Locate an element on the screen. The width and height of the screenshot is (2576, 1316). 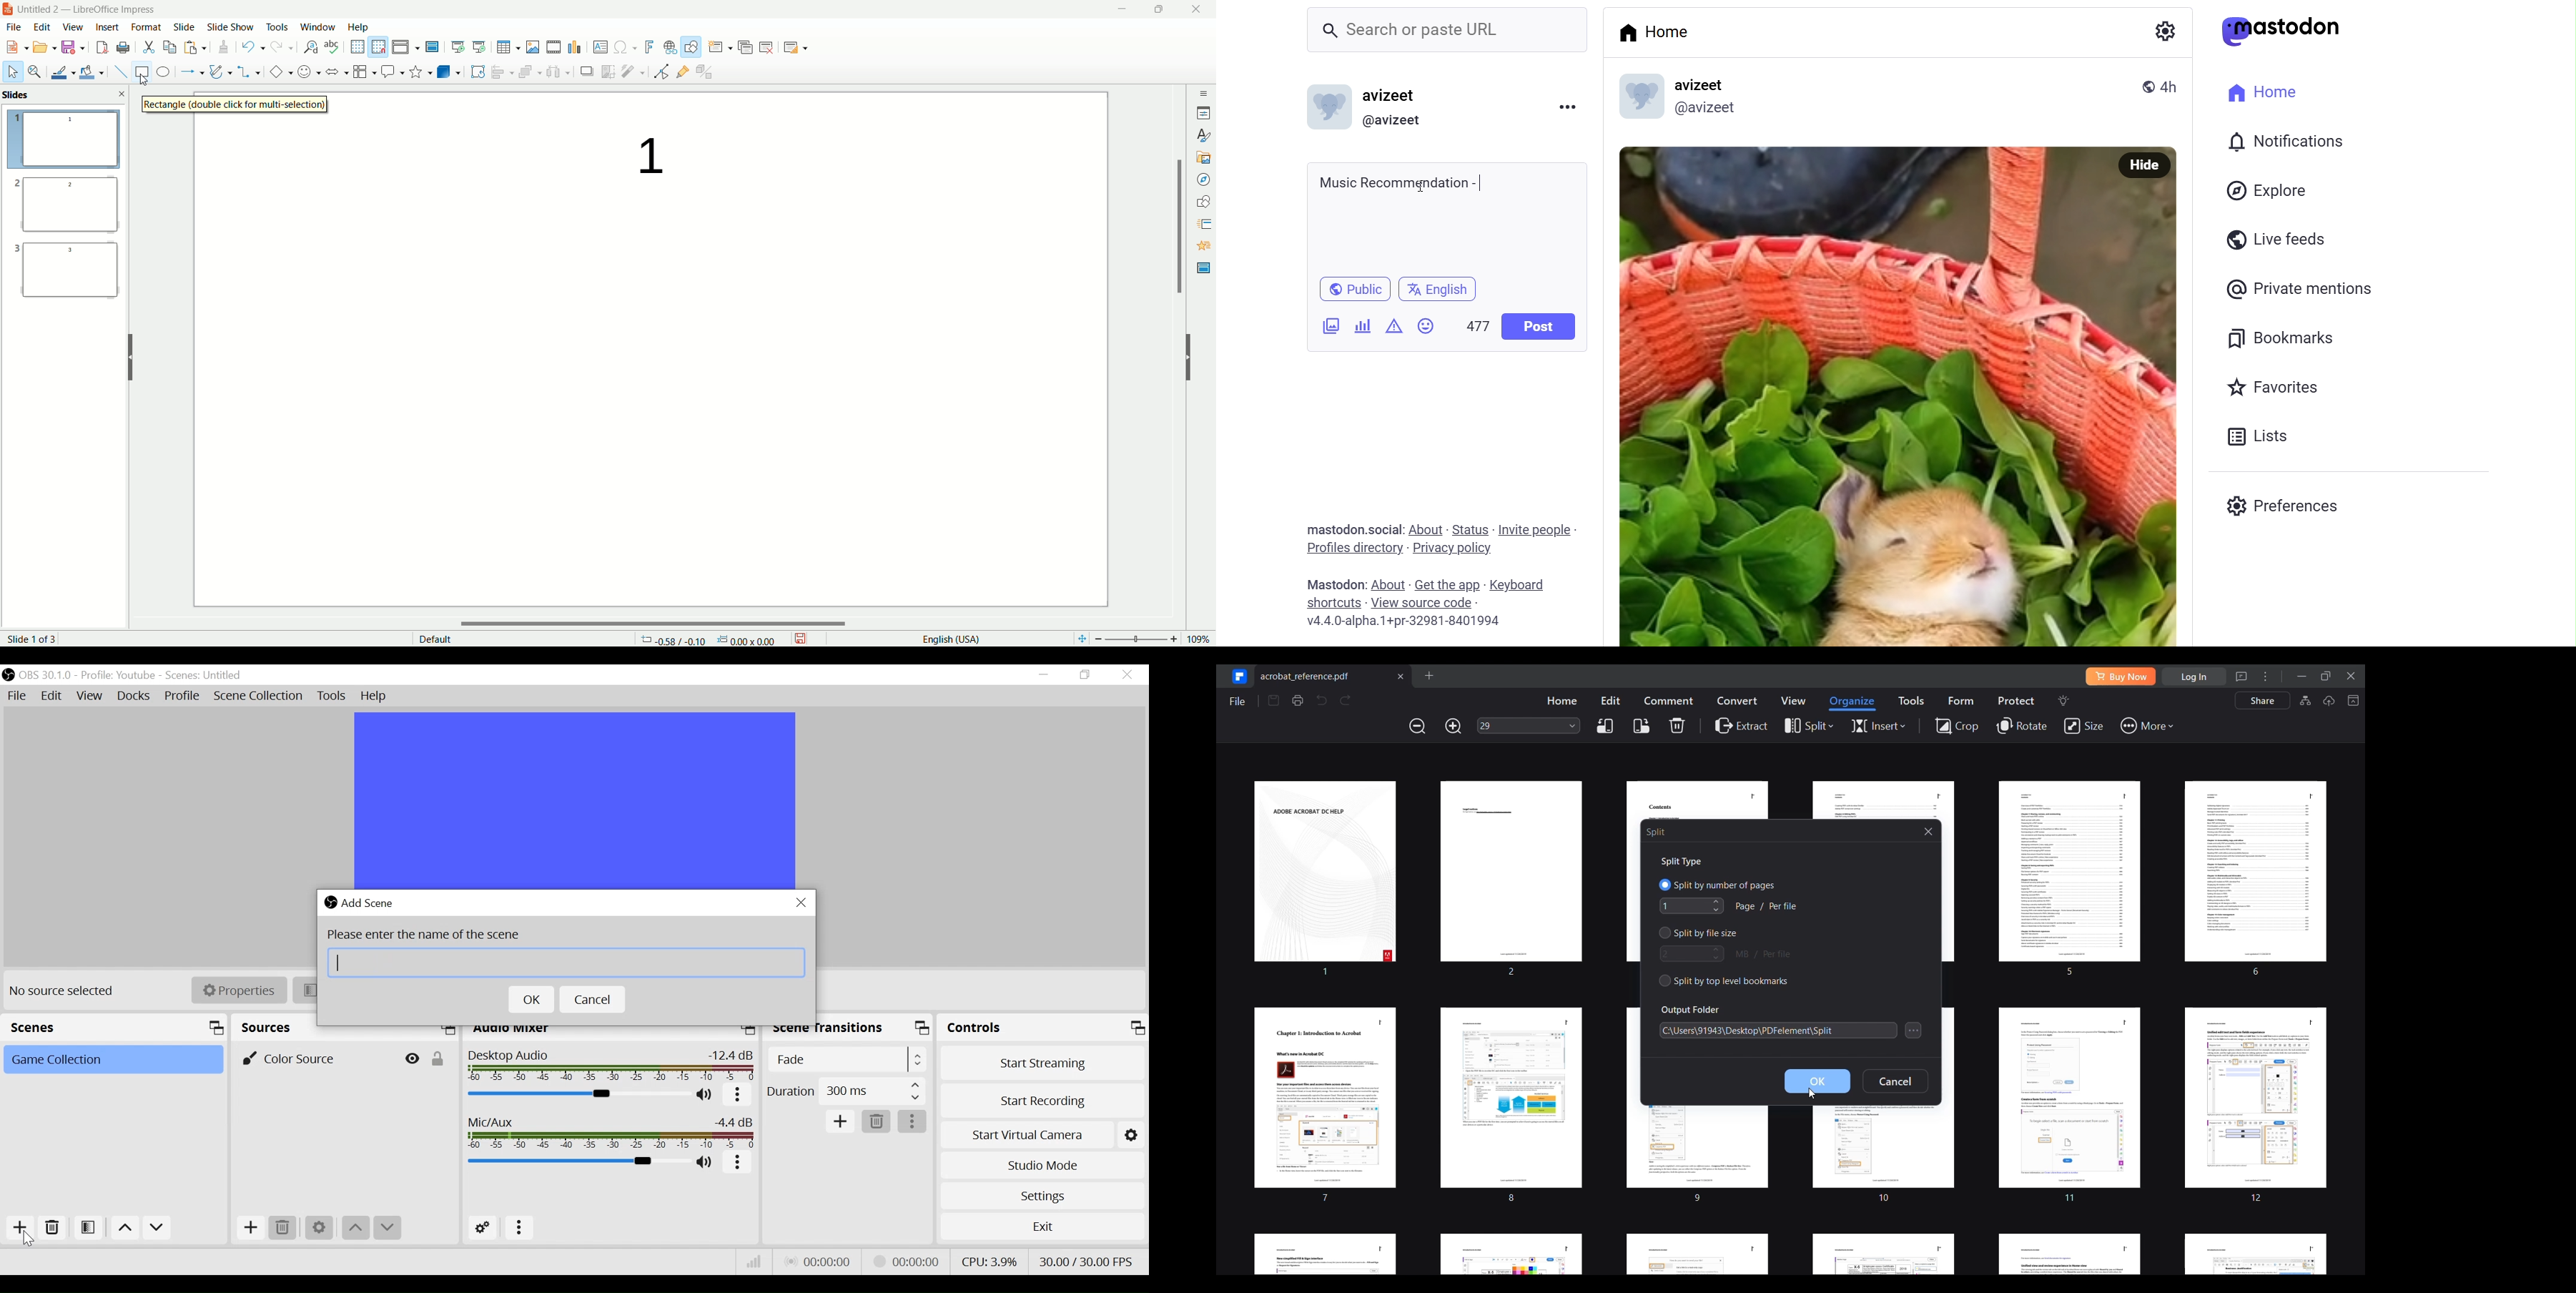
maximize is located at coordinates (1158, 11).